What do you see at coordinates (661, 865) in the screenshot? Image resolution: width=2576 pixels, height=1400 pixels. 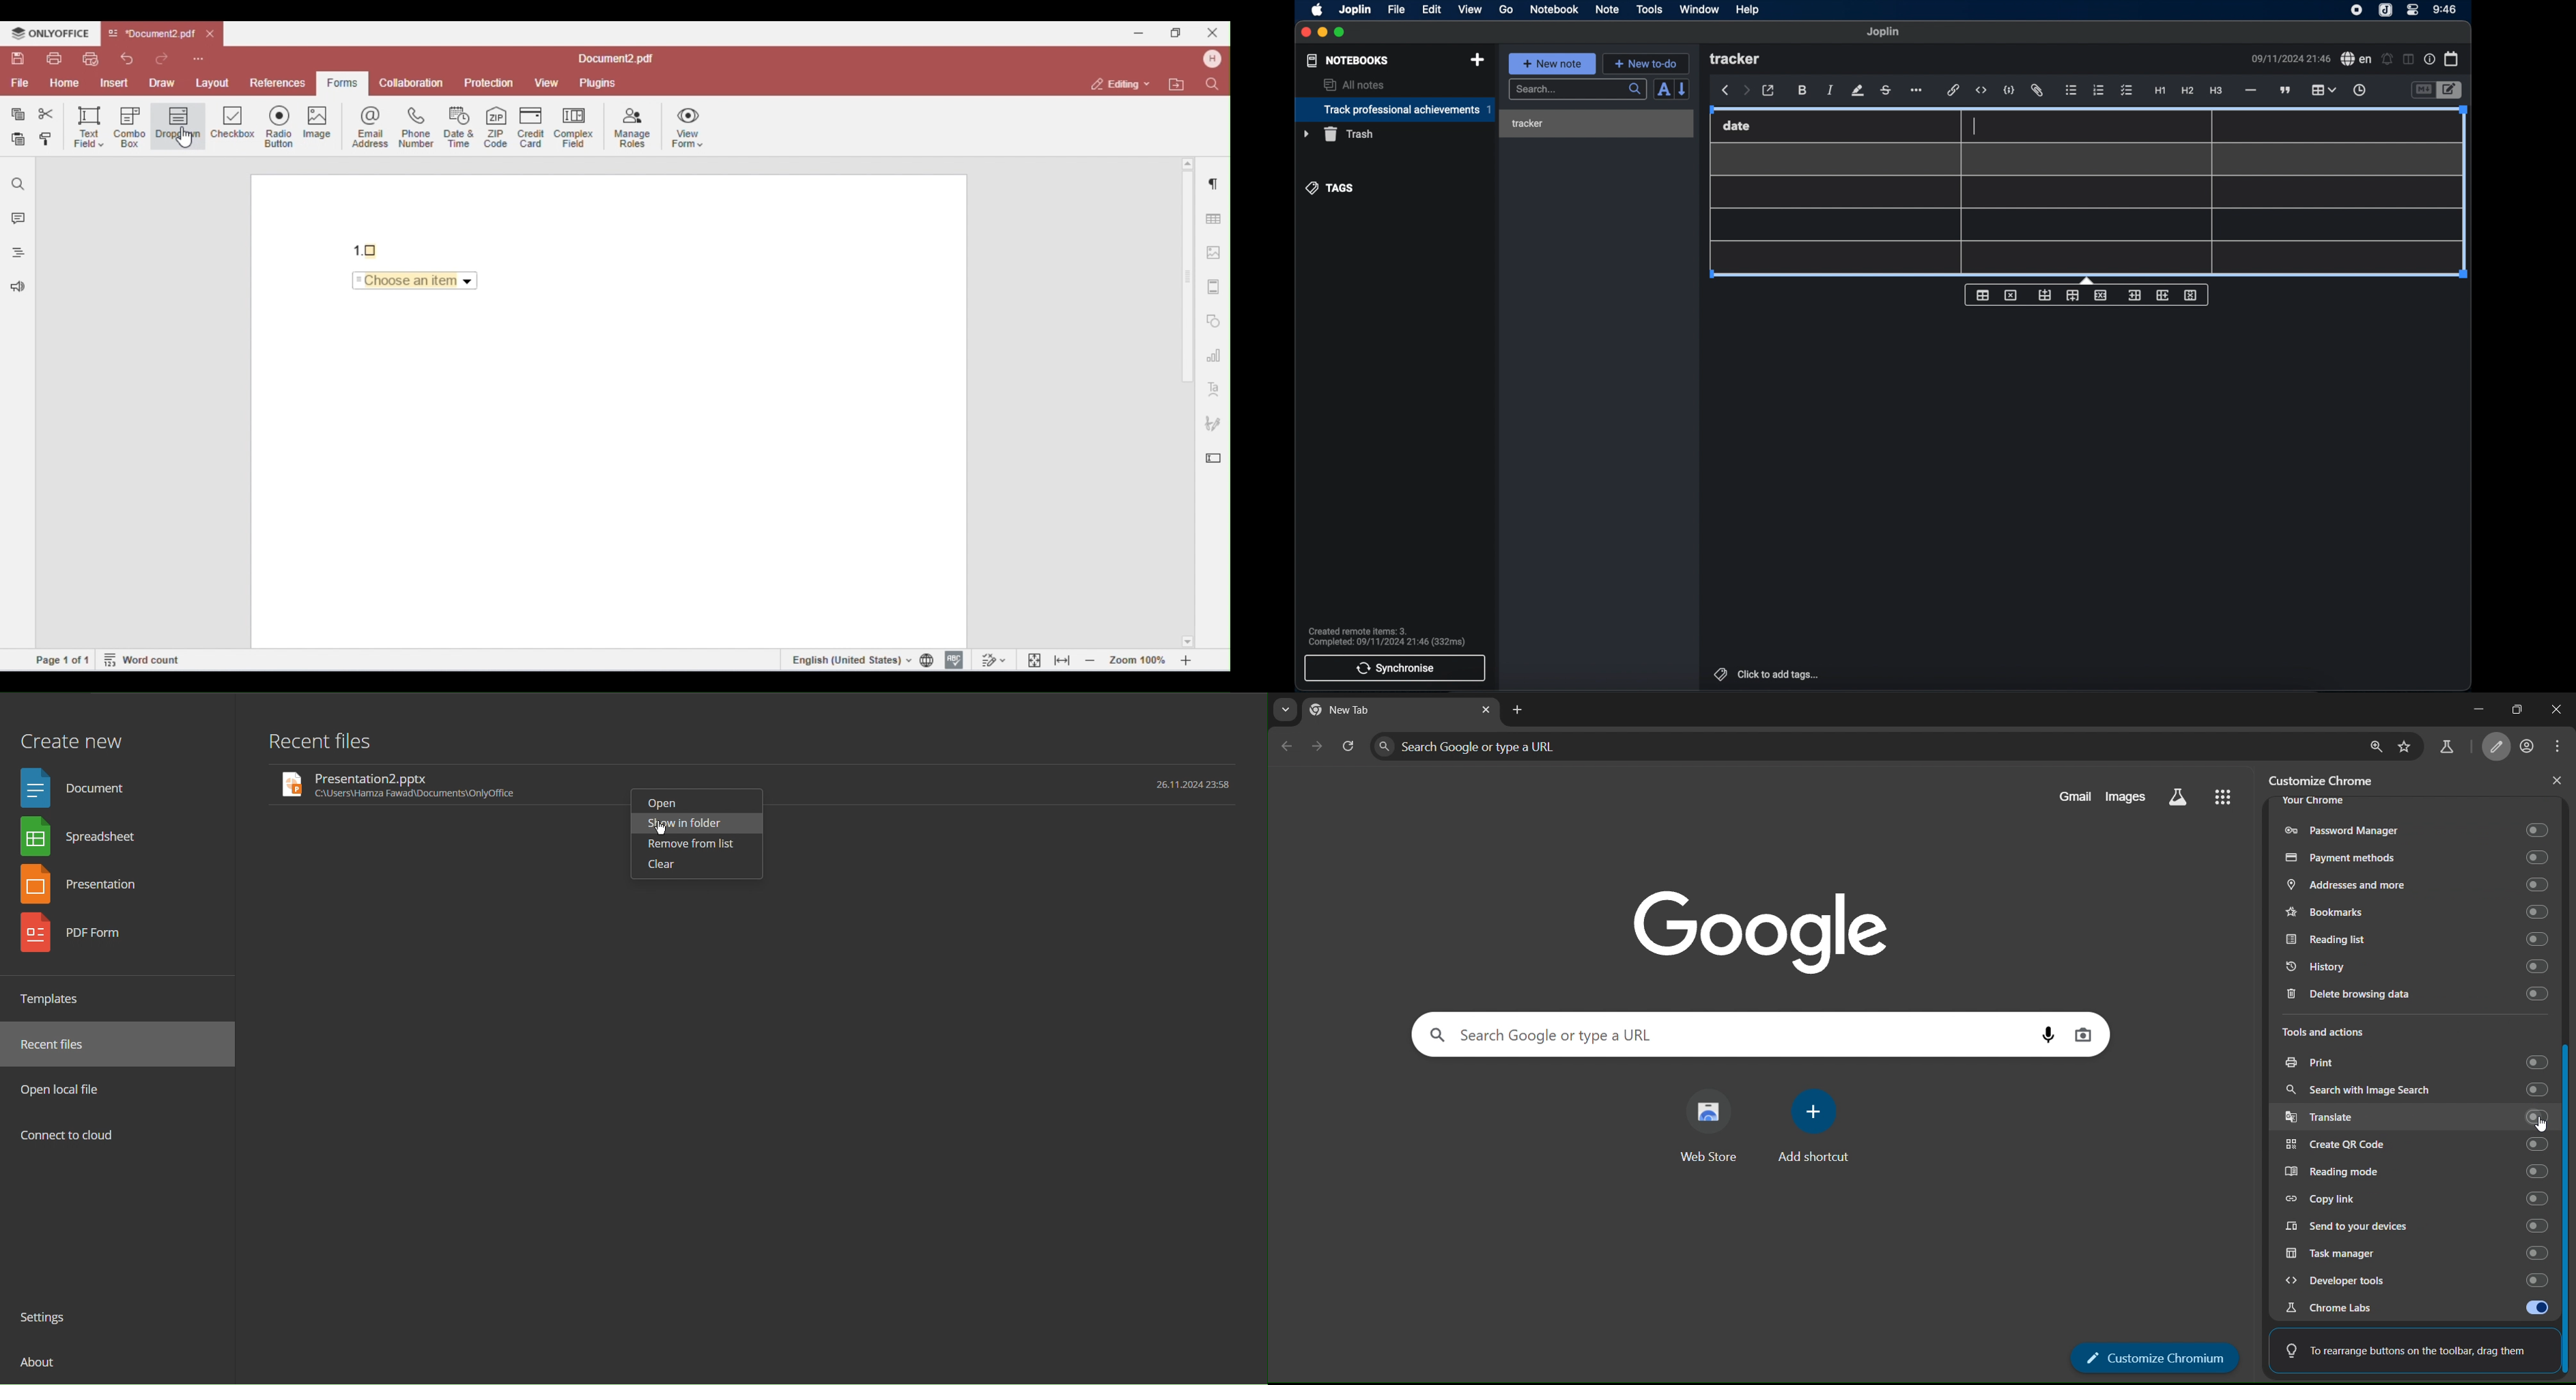 I see `Clear` at bounding box center [661, 865].